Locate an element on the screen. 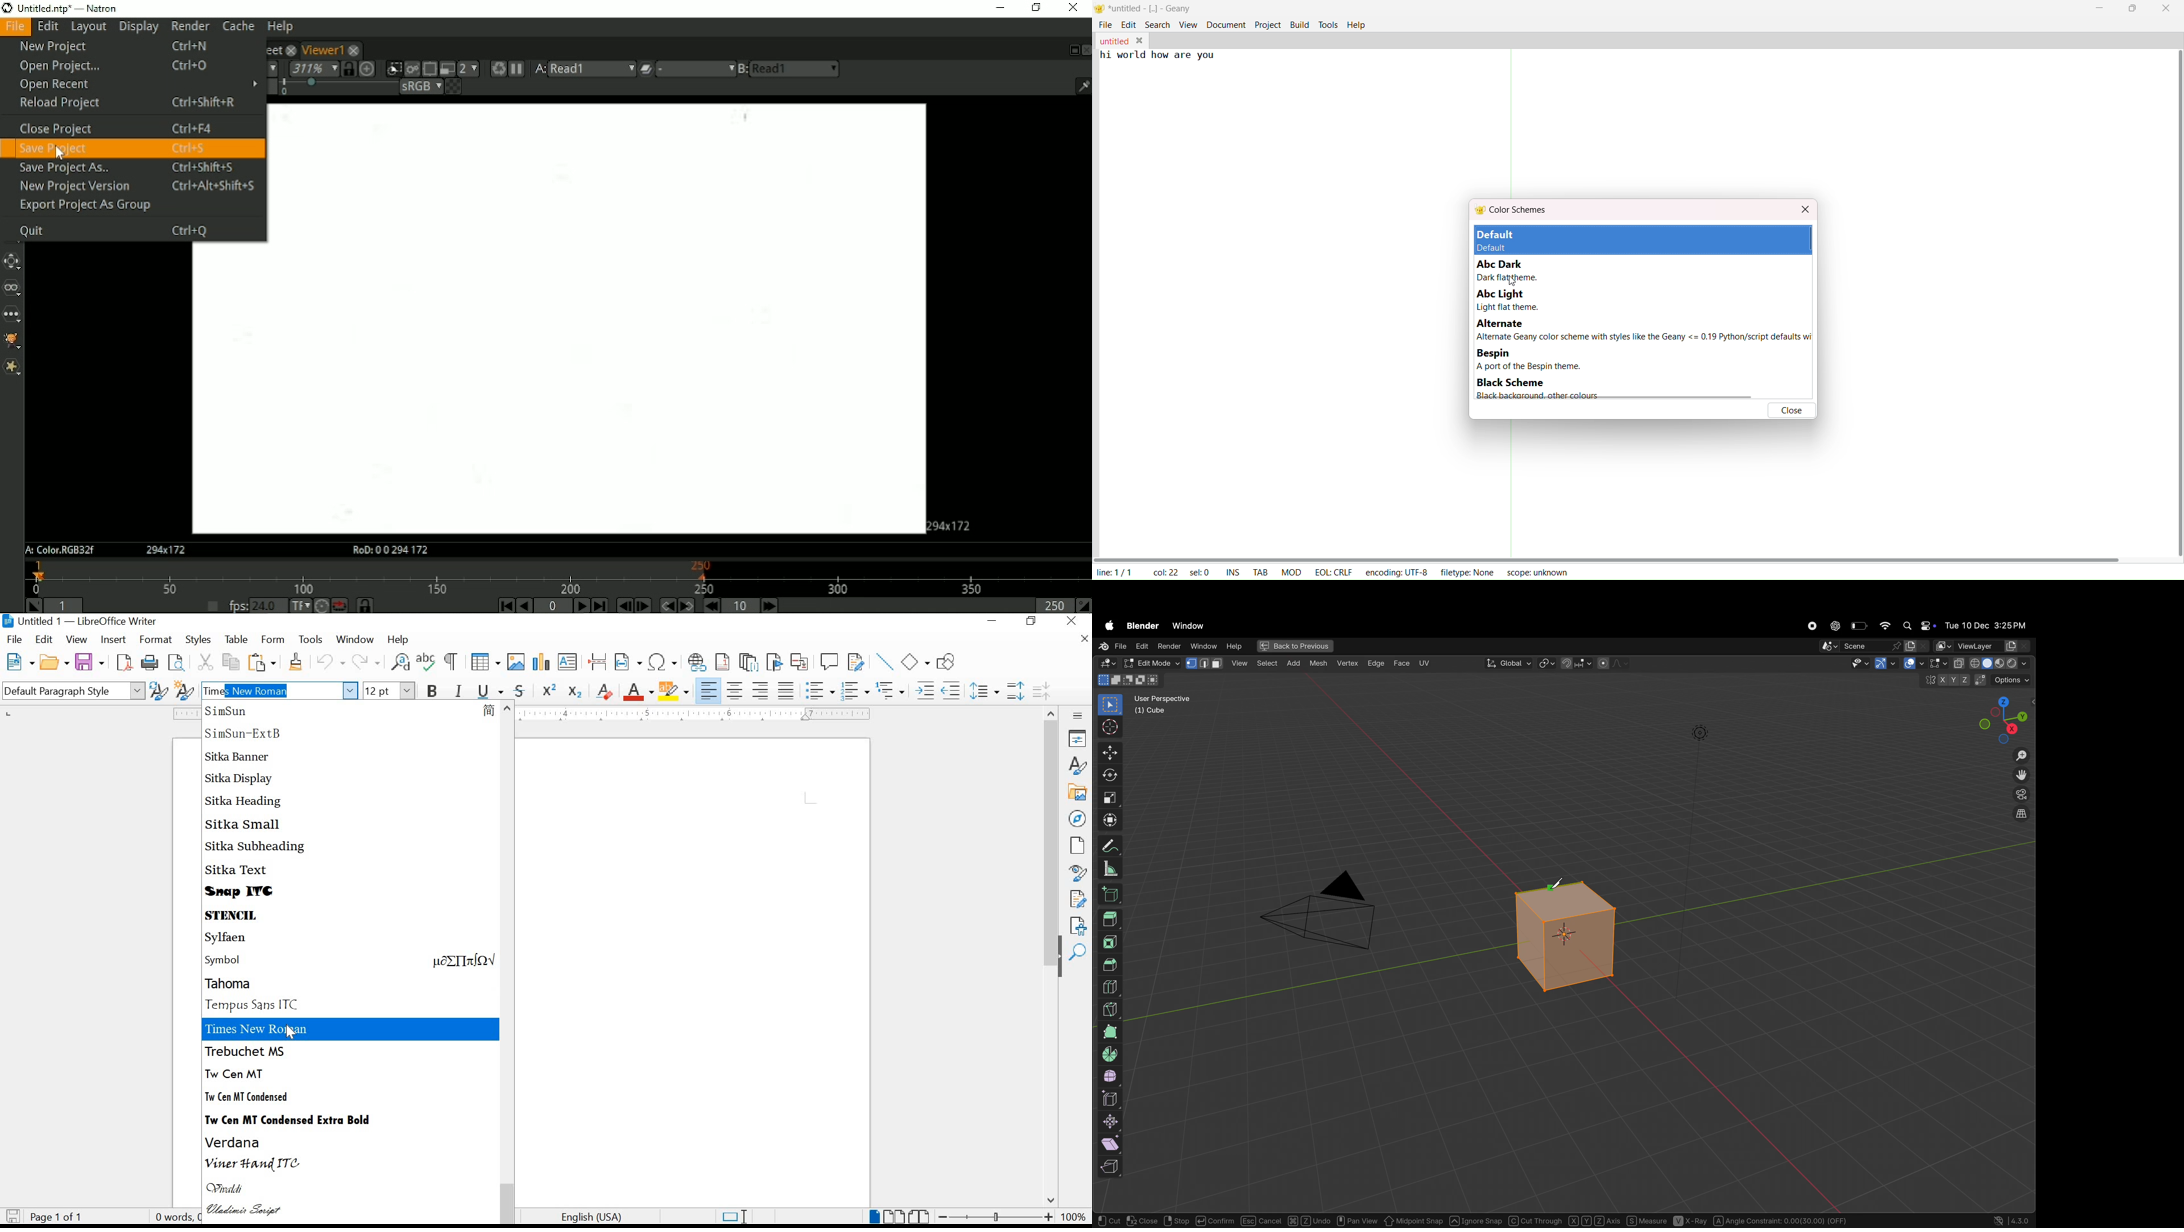 The height and width of the screenshot is (1232, 2184). ITALIC is located at coordinates (460, 690).